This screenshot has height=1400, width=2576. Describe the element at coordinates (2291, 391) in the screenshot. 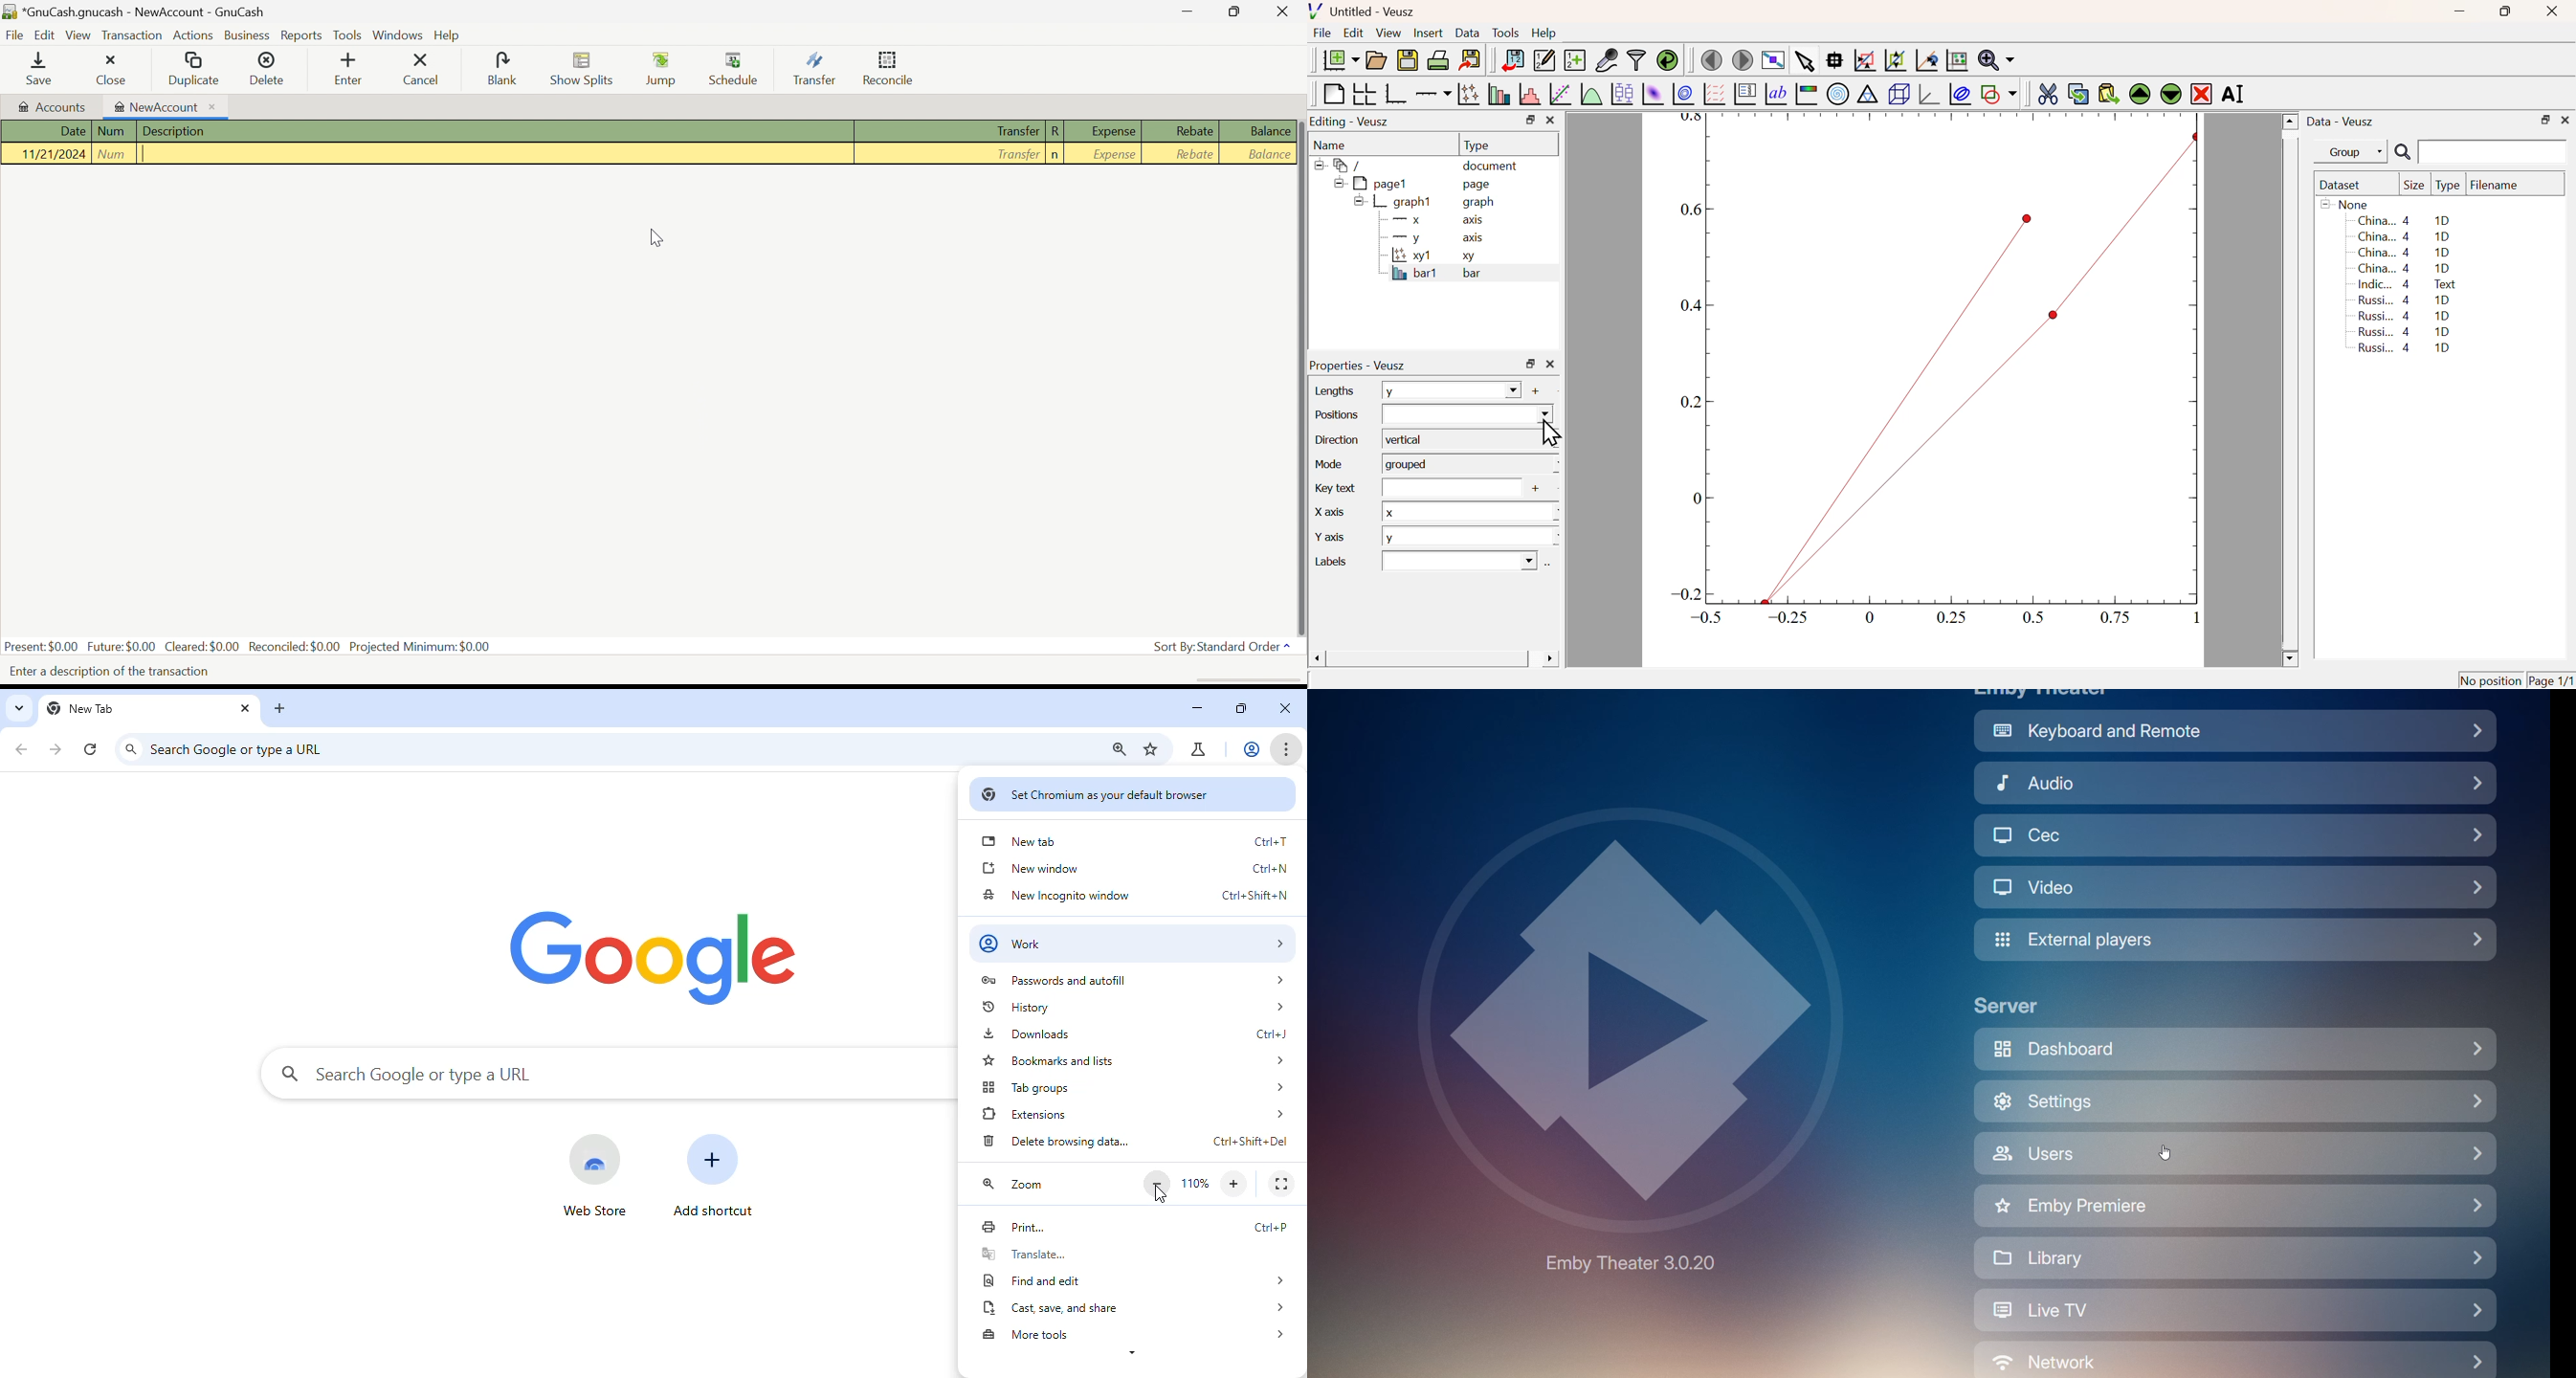

I see `Scroll` at that location.